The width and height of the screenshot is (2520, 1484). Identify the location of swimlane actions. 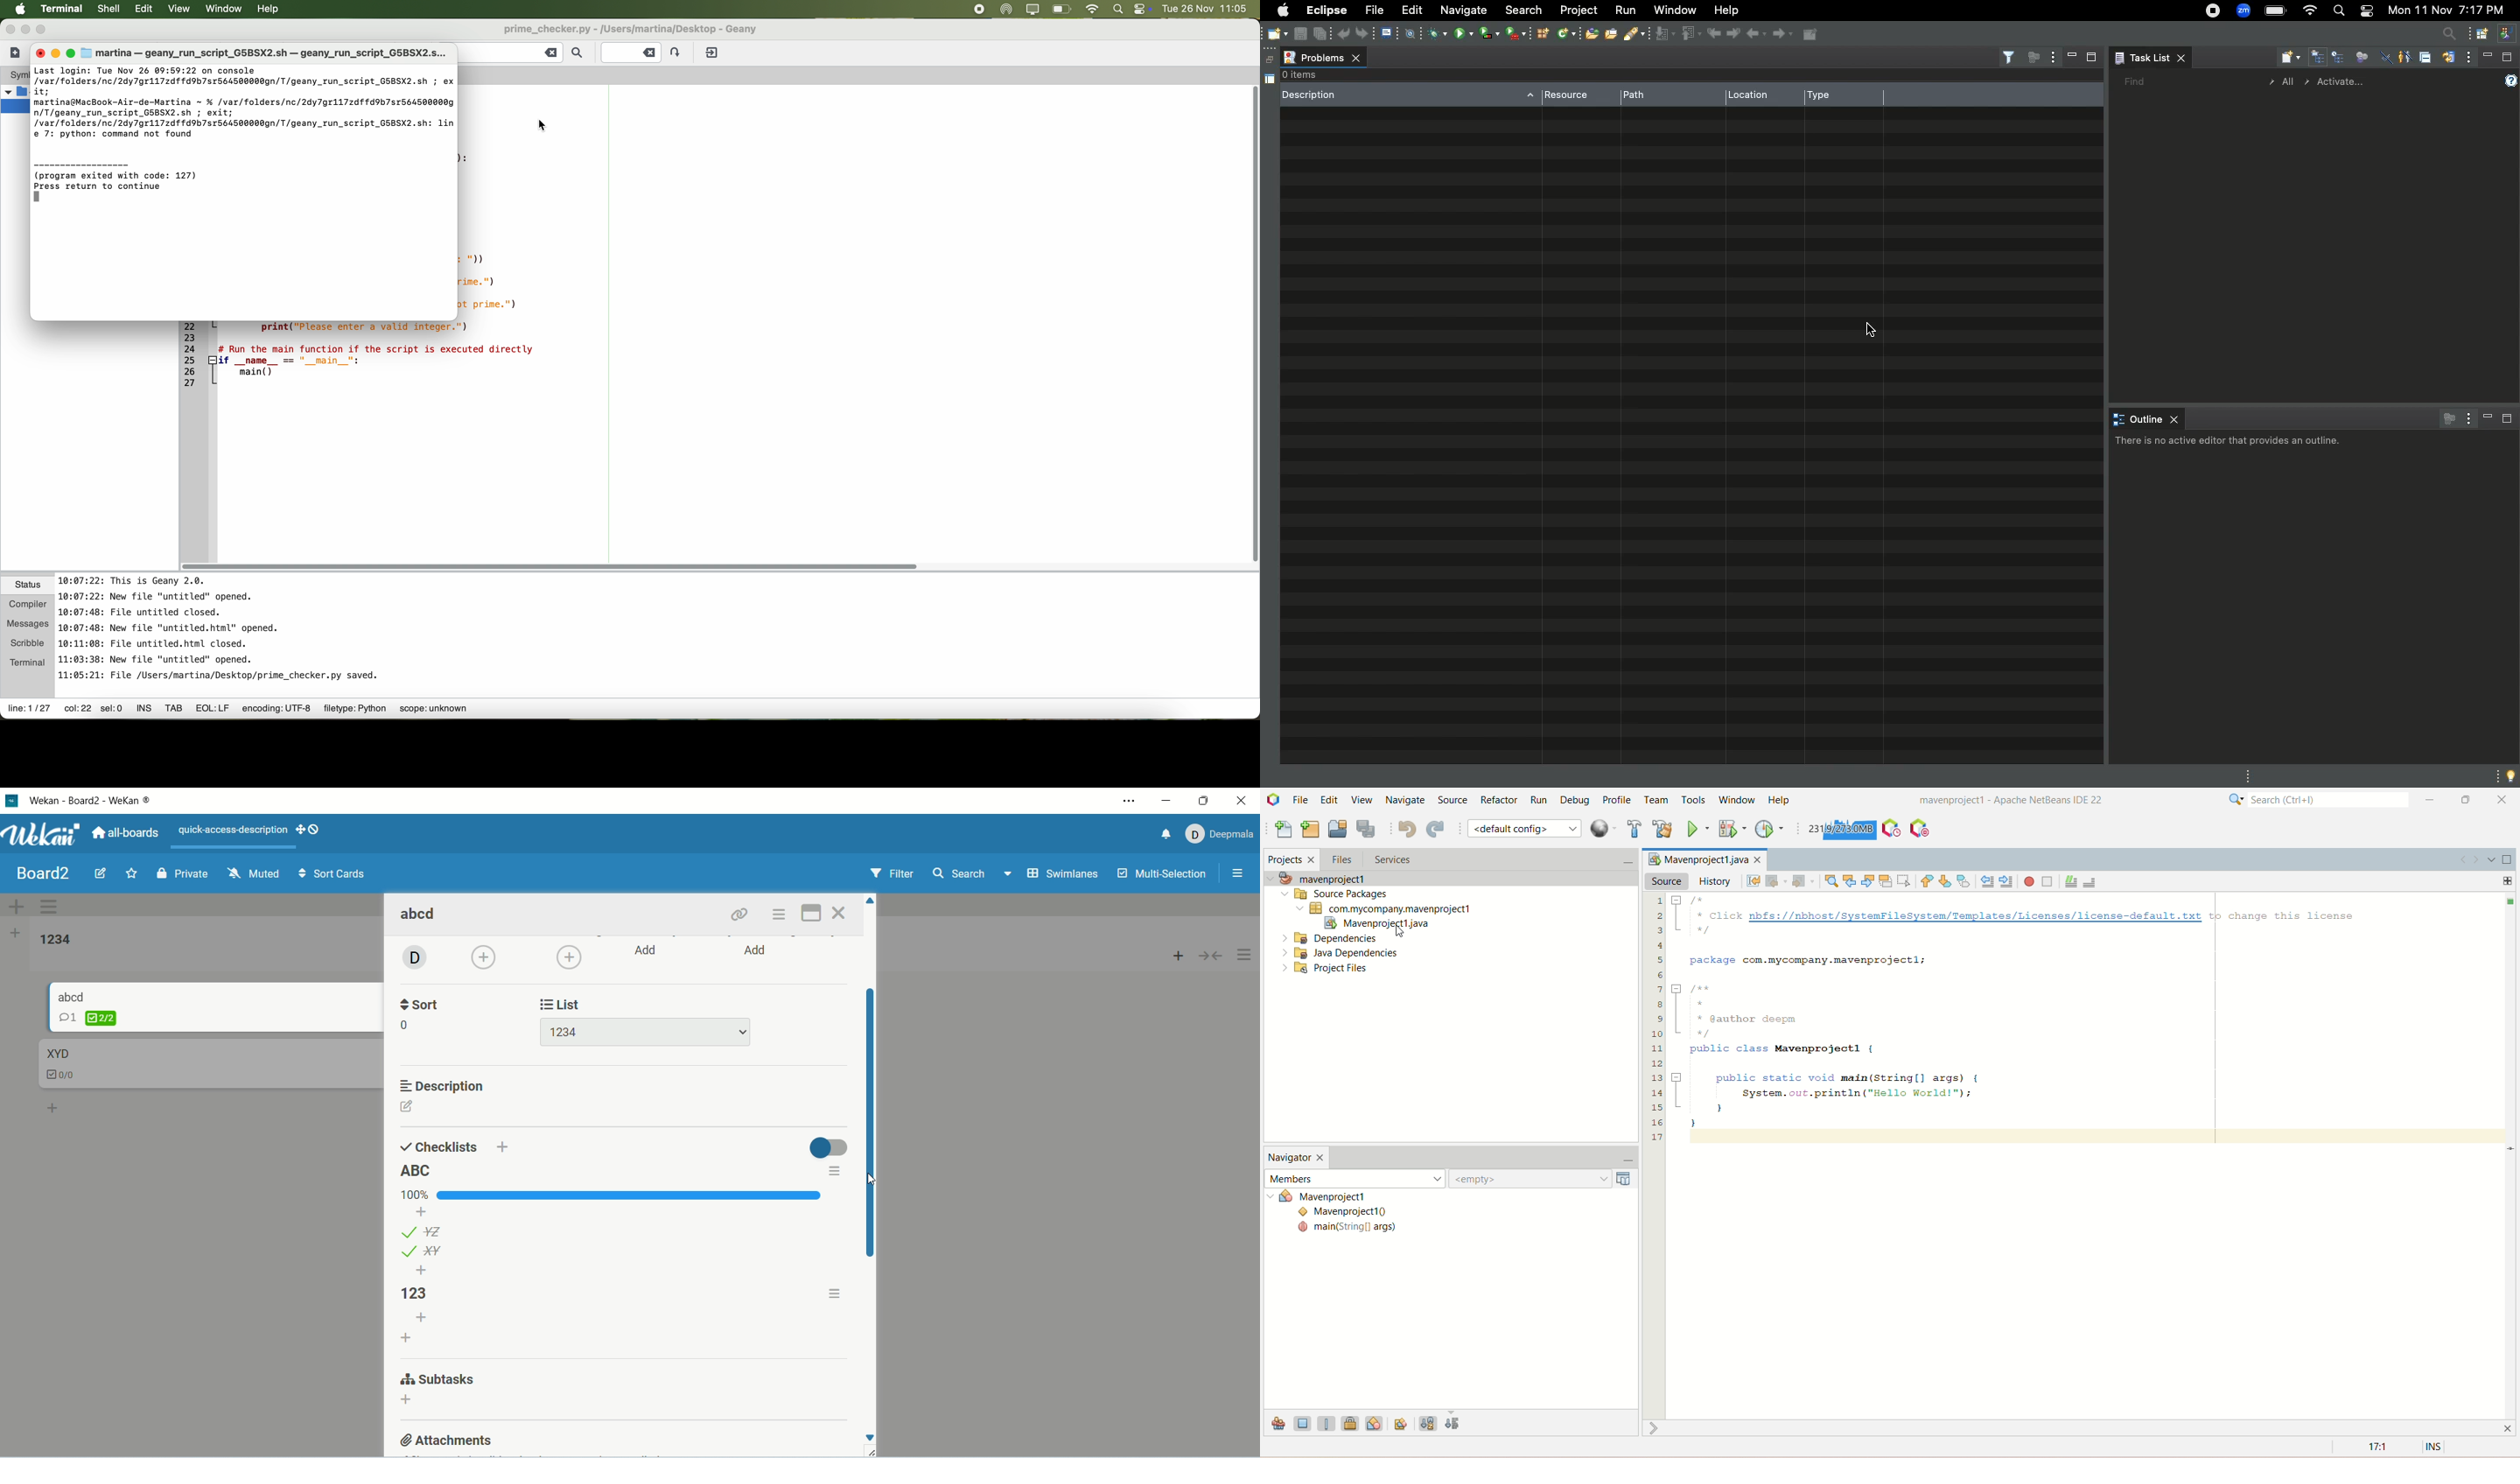
(51, 908).